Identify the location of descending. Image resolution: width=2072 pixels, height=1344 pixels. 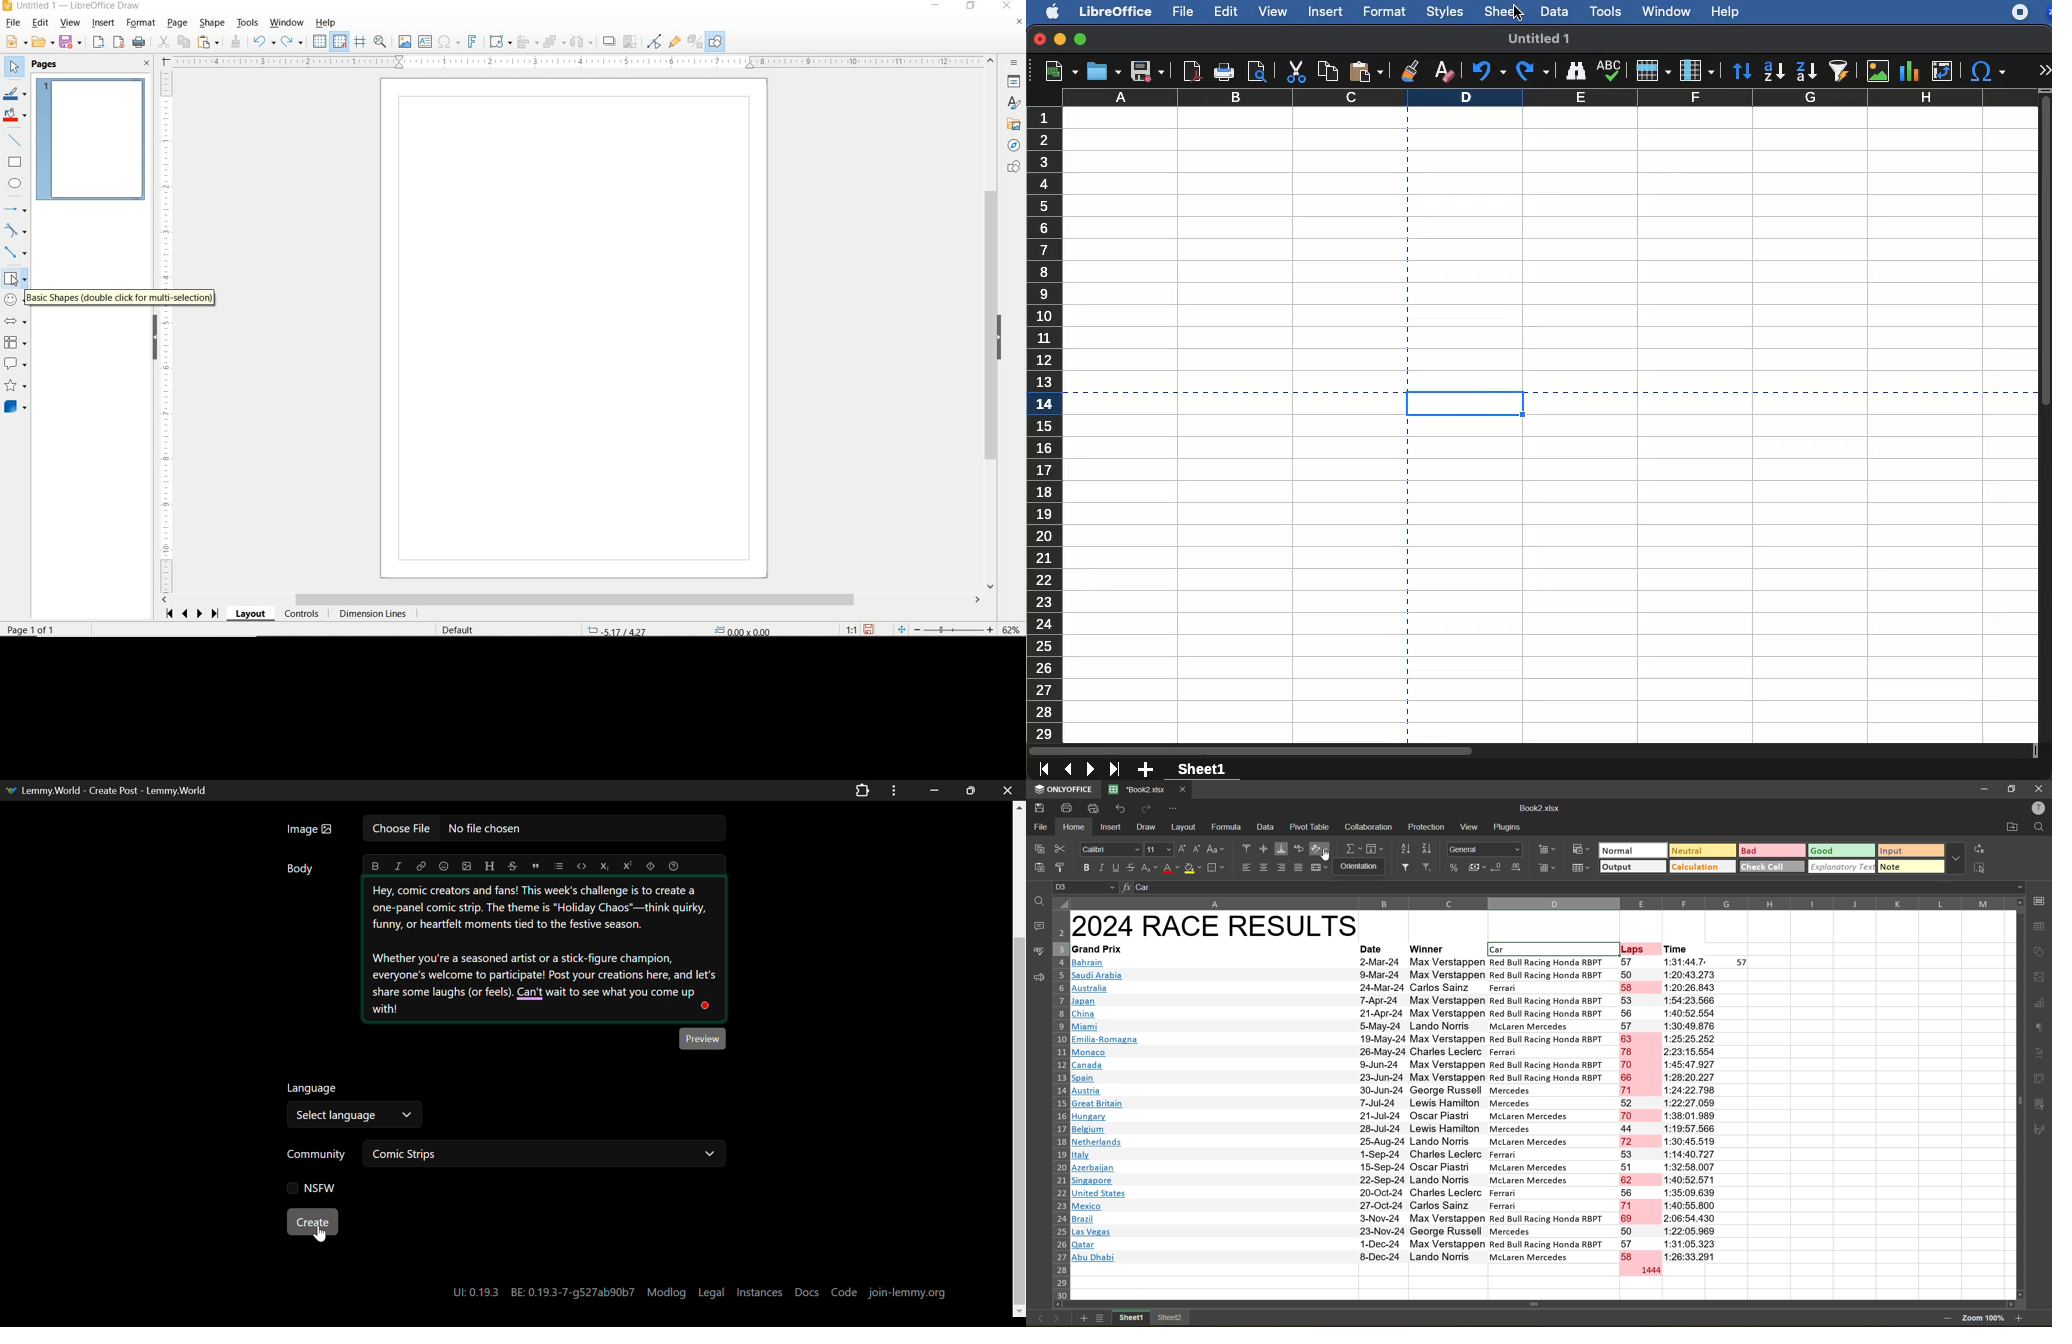
(1806, 73).